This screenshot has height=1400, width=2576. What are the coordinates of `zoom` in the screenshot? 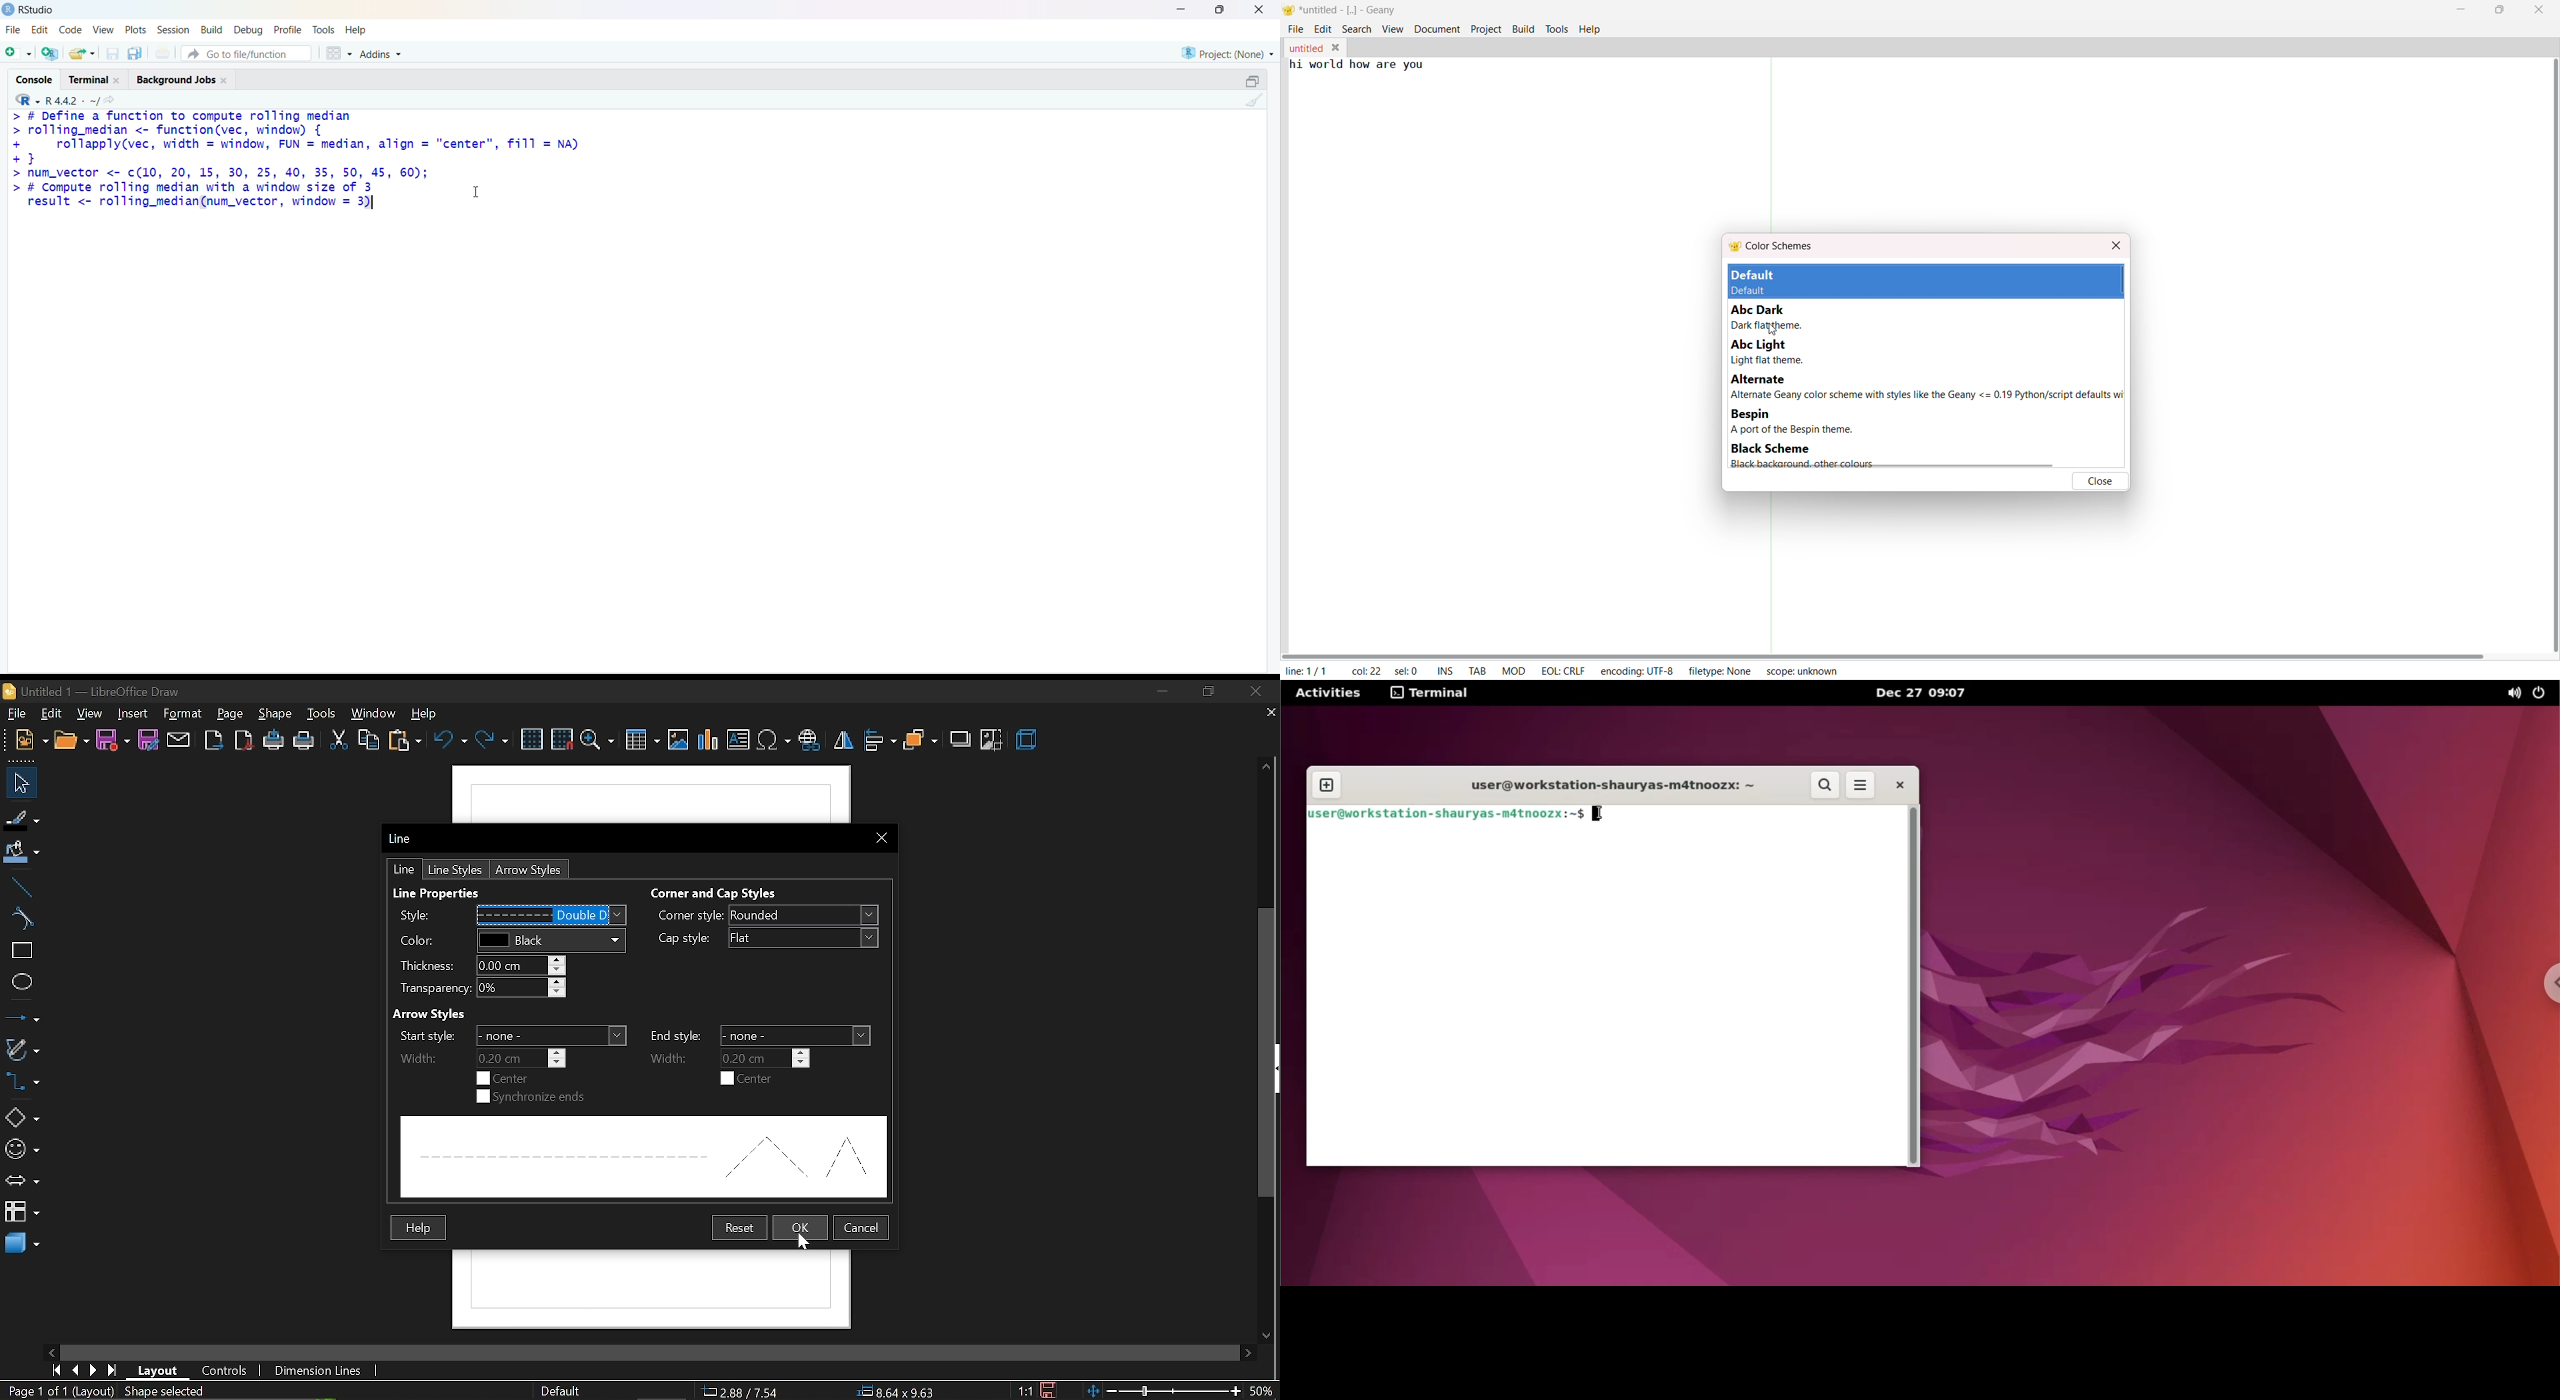 It's located at (598, 740).